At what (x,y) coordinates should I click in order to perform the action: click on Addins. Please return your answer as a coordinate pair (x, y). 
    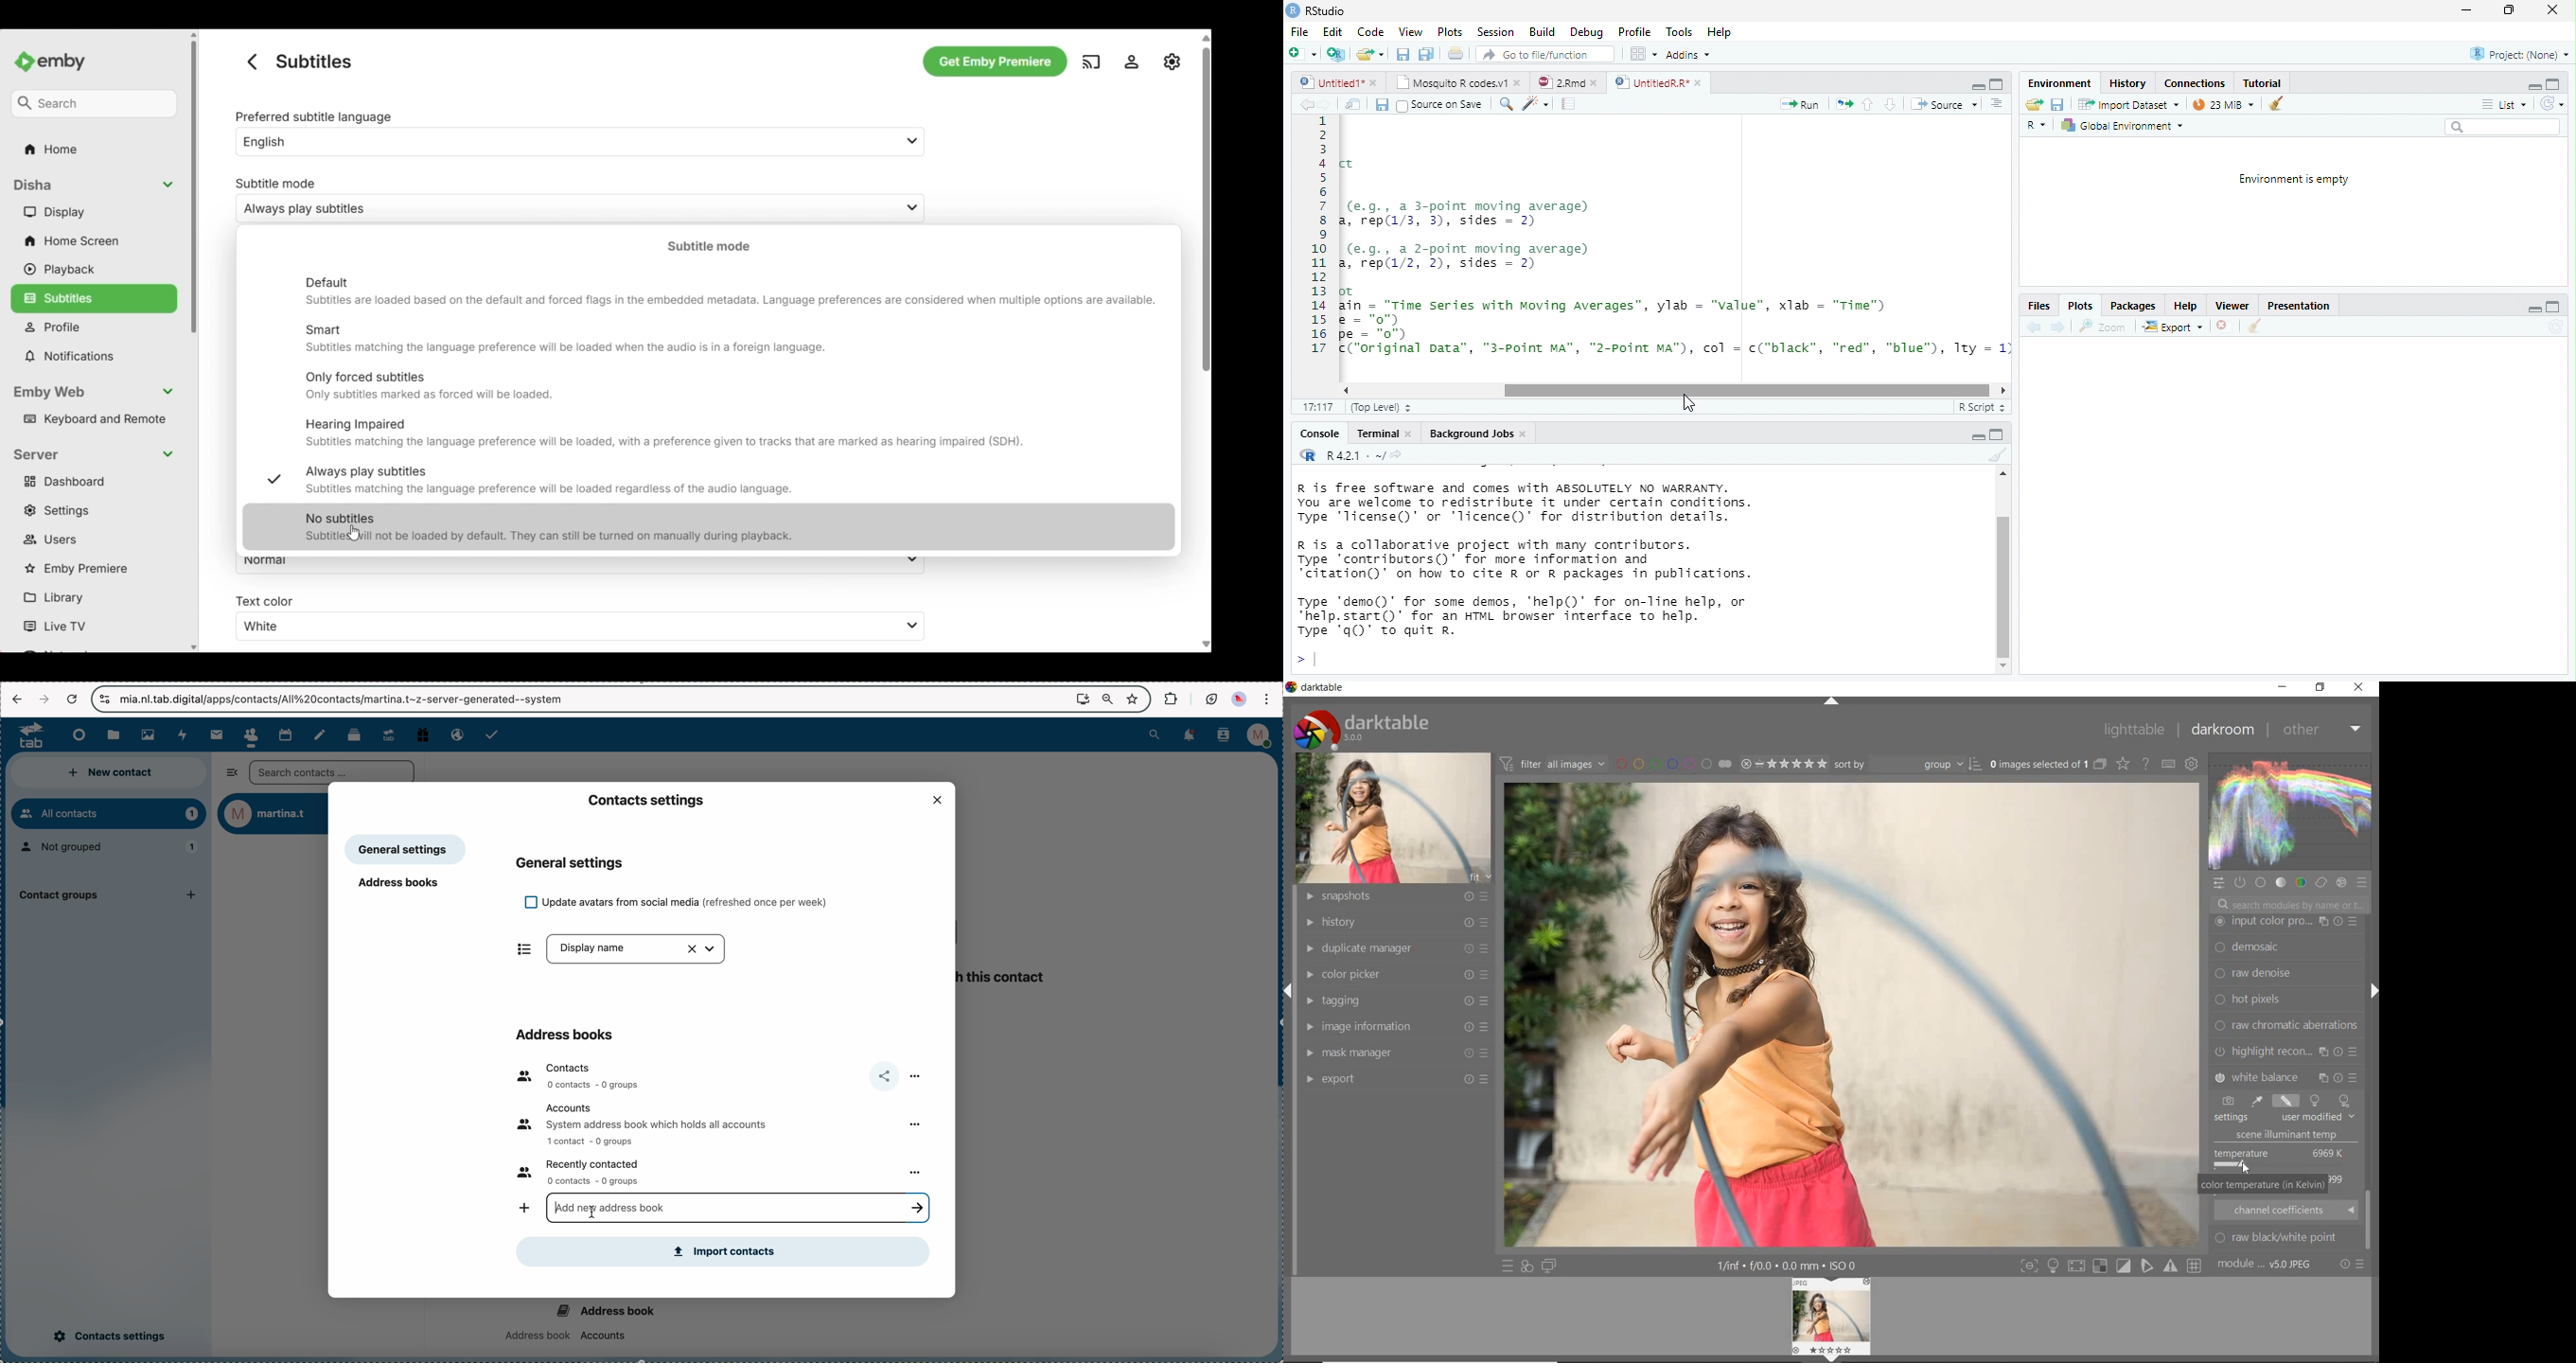
    Looking at the image, I should click on (1688, 55).